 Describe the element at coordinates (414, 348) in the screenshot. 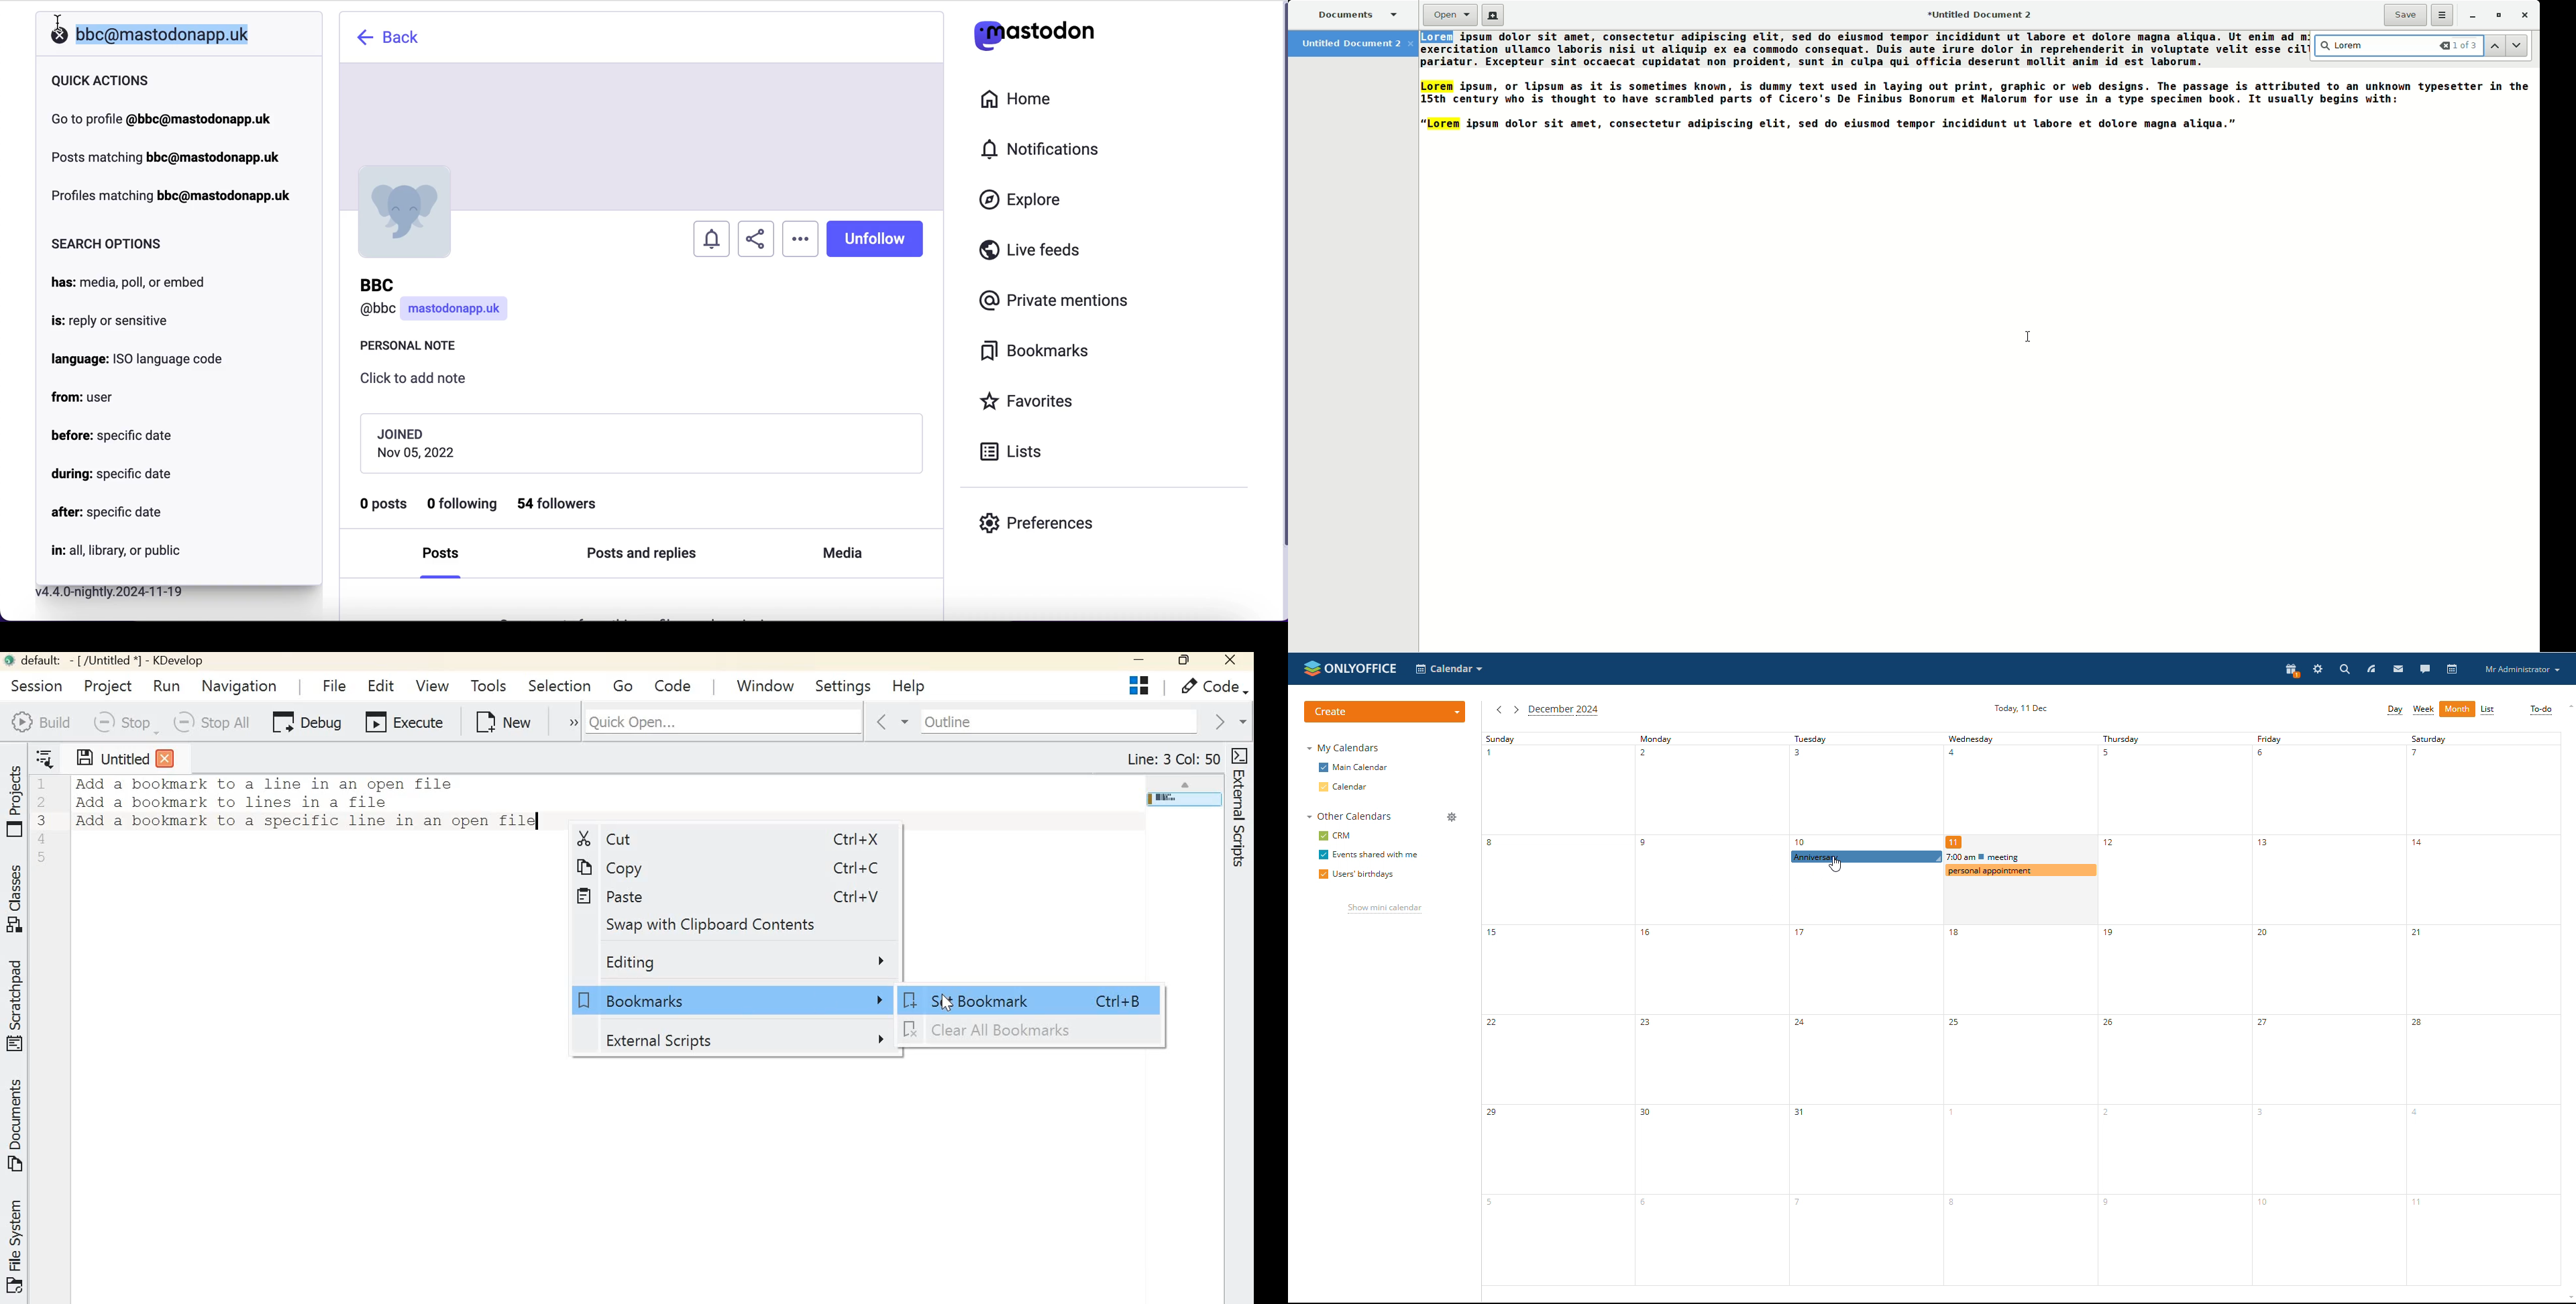

I see `personal note` at that location.